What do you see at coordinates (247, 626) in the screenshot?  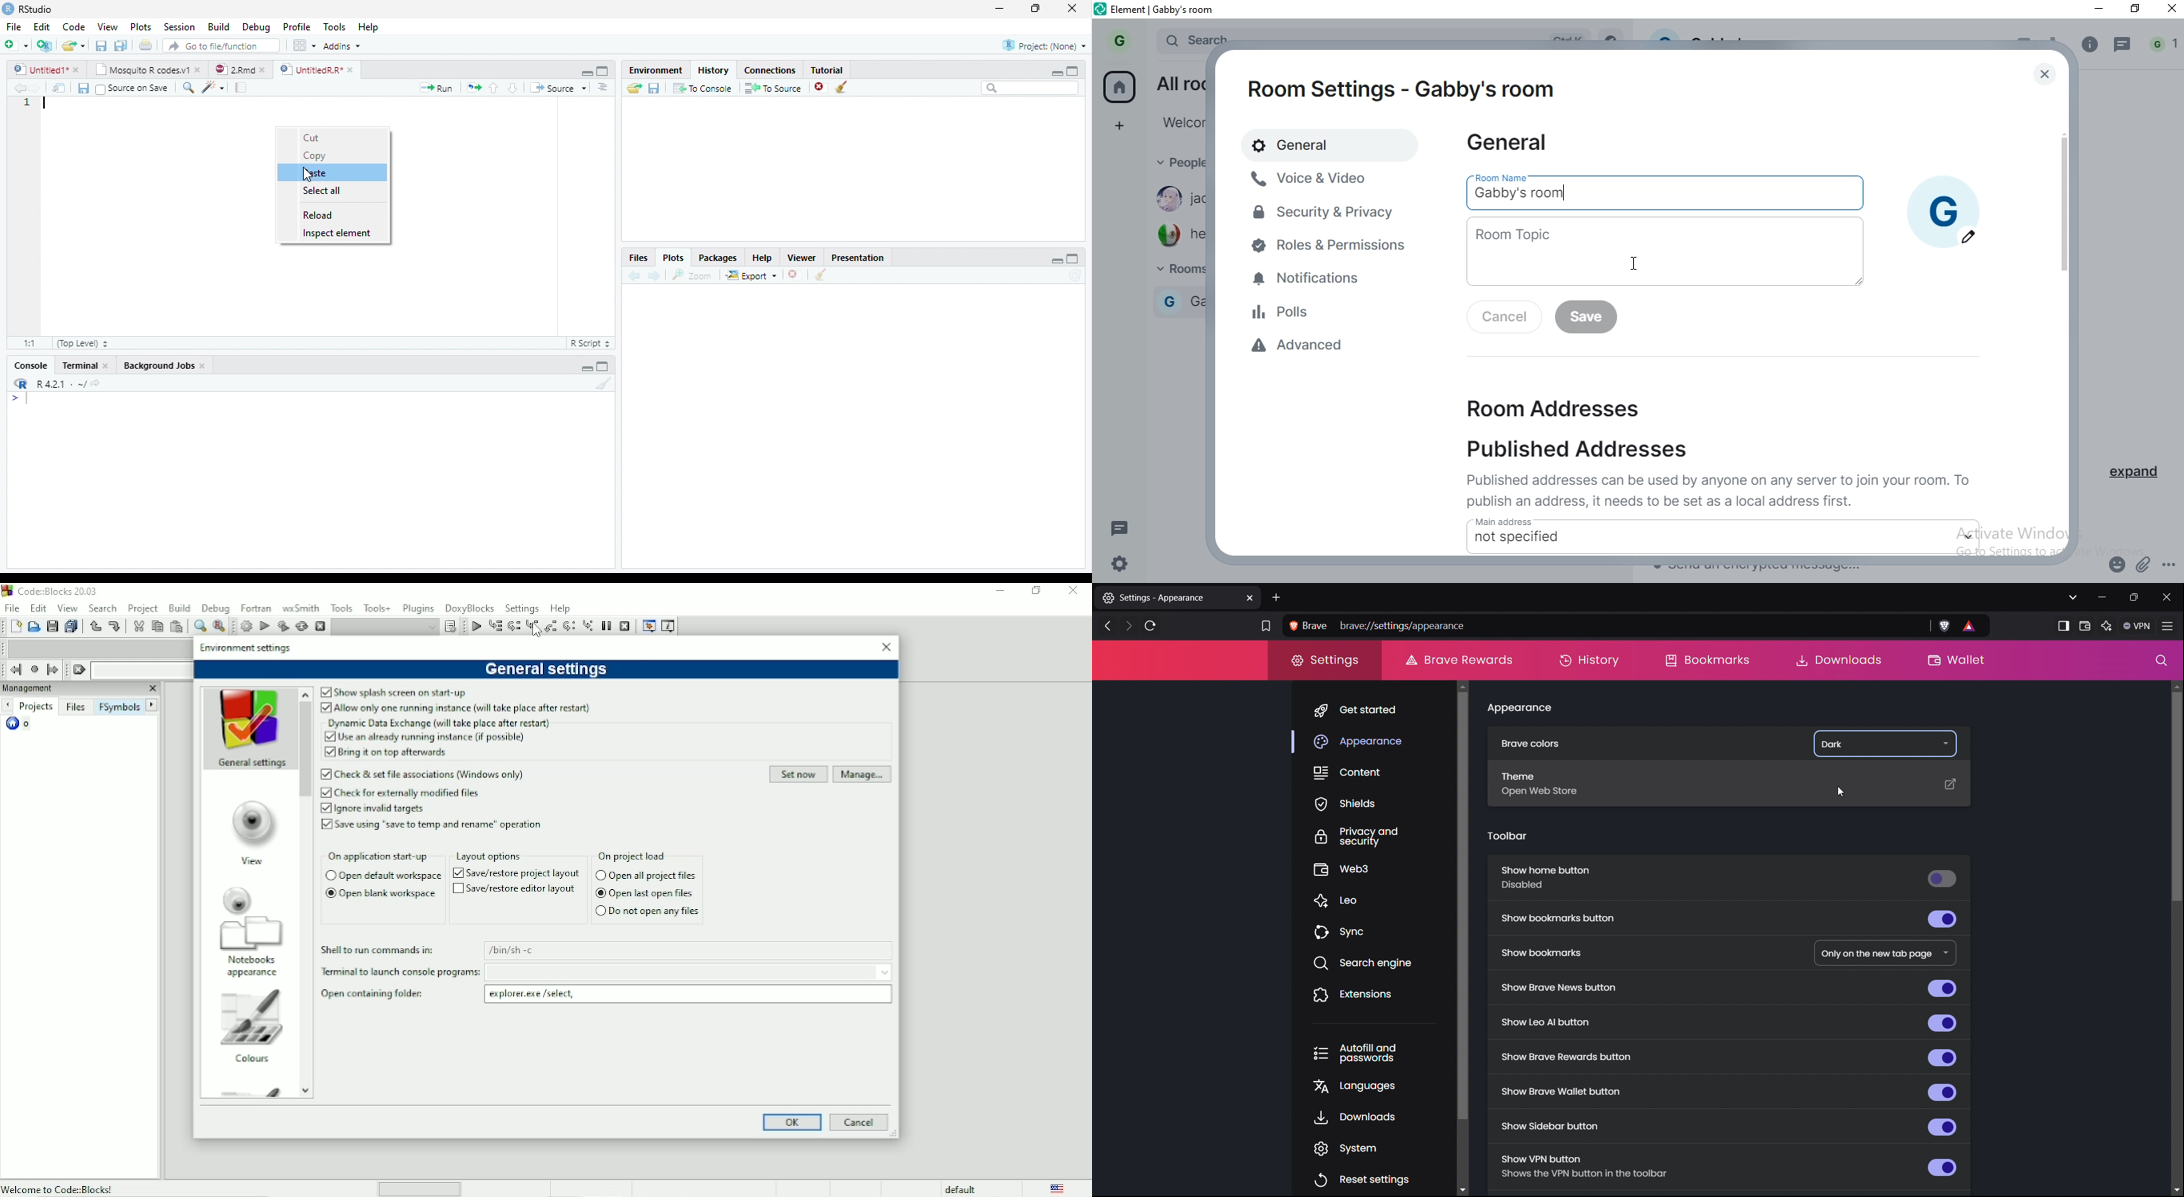 I see `Build` at bounding box center [247, 626].